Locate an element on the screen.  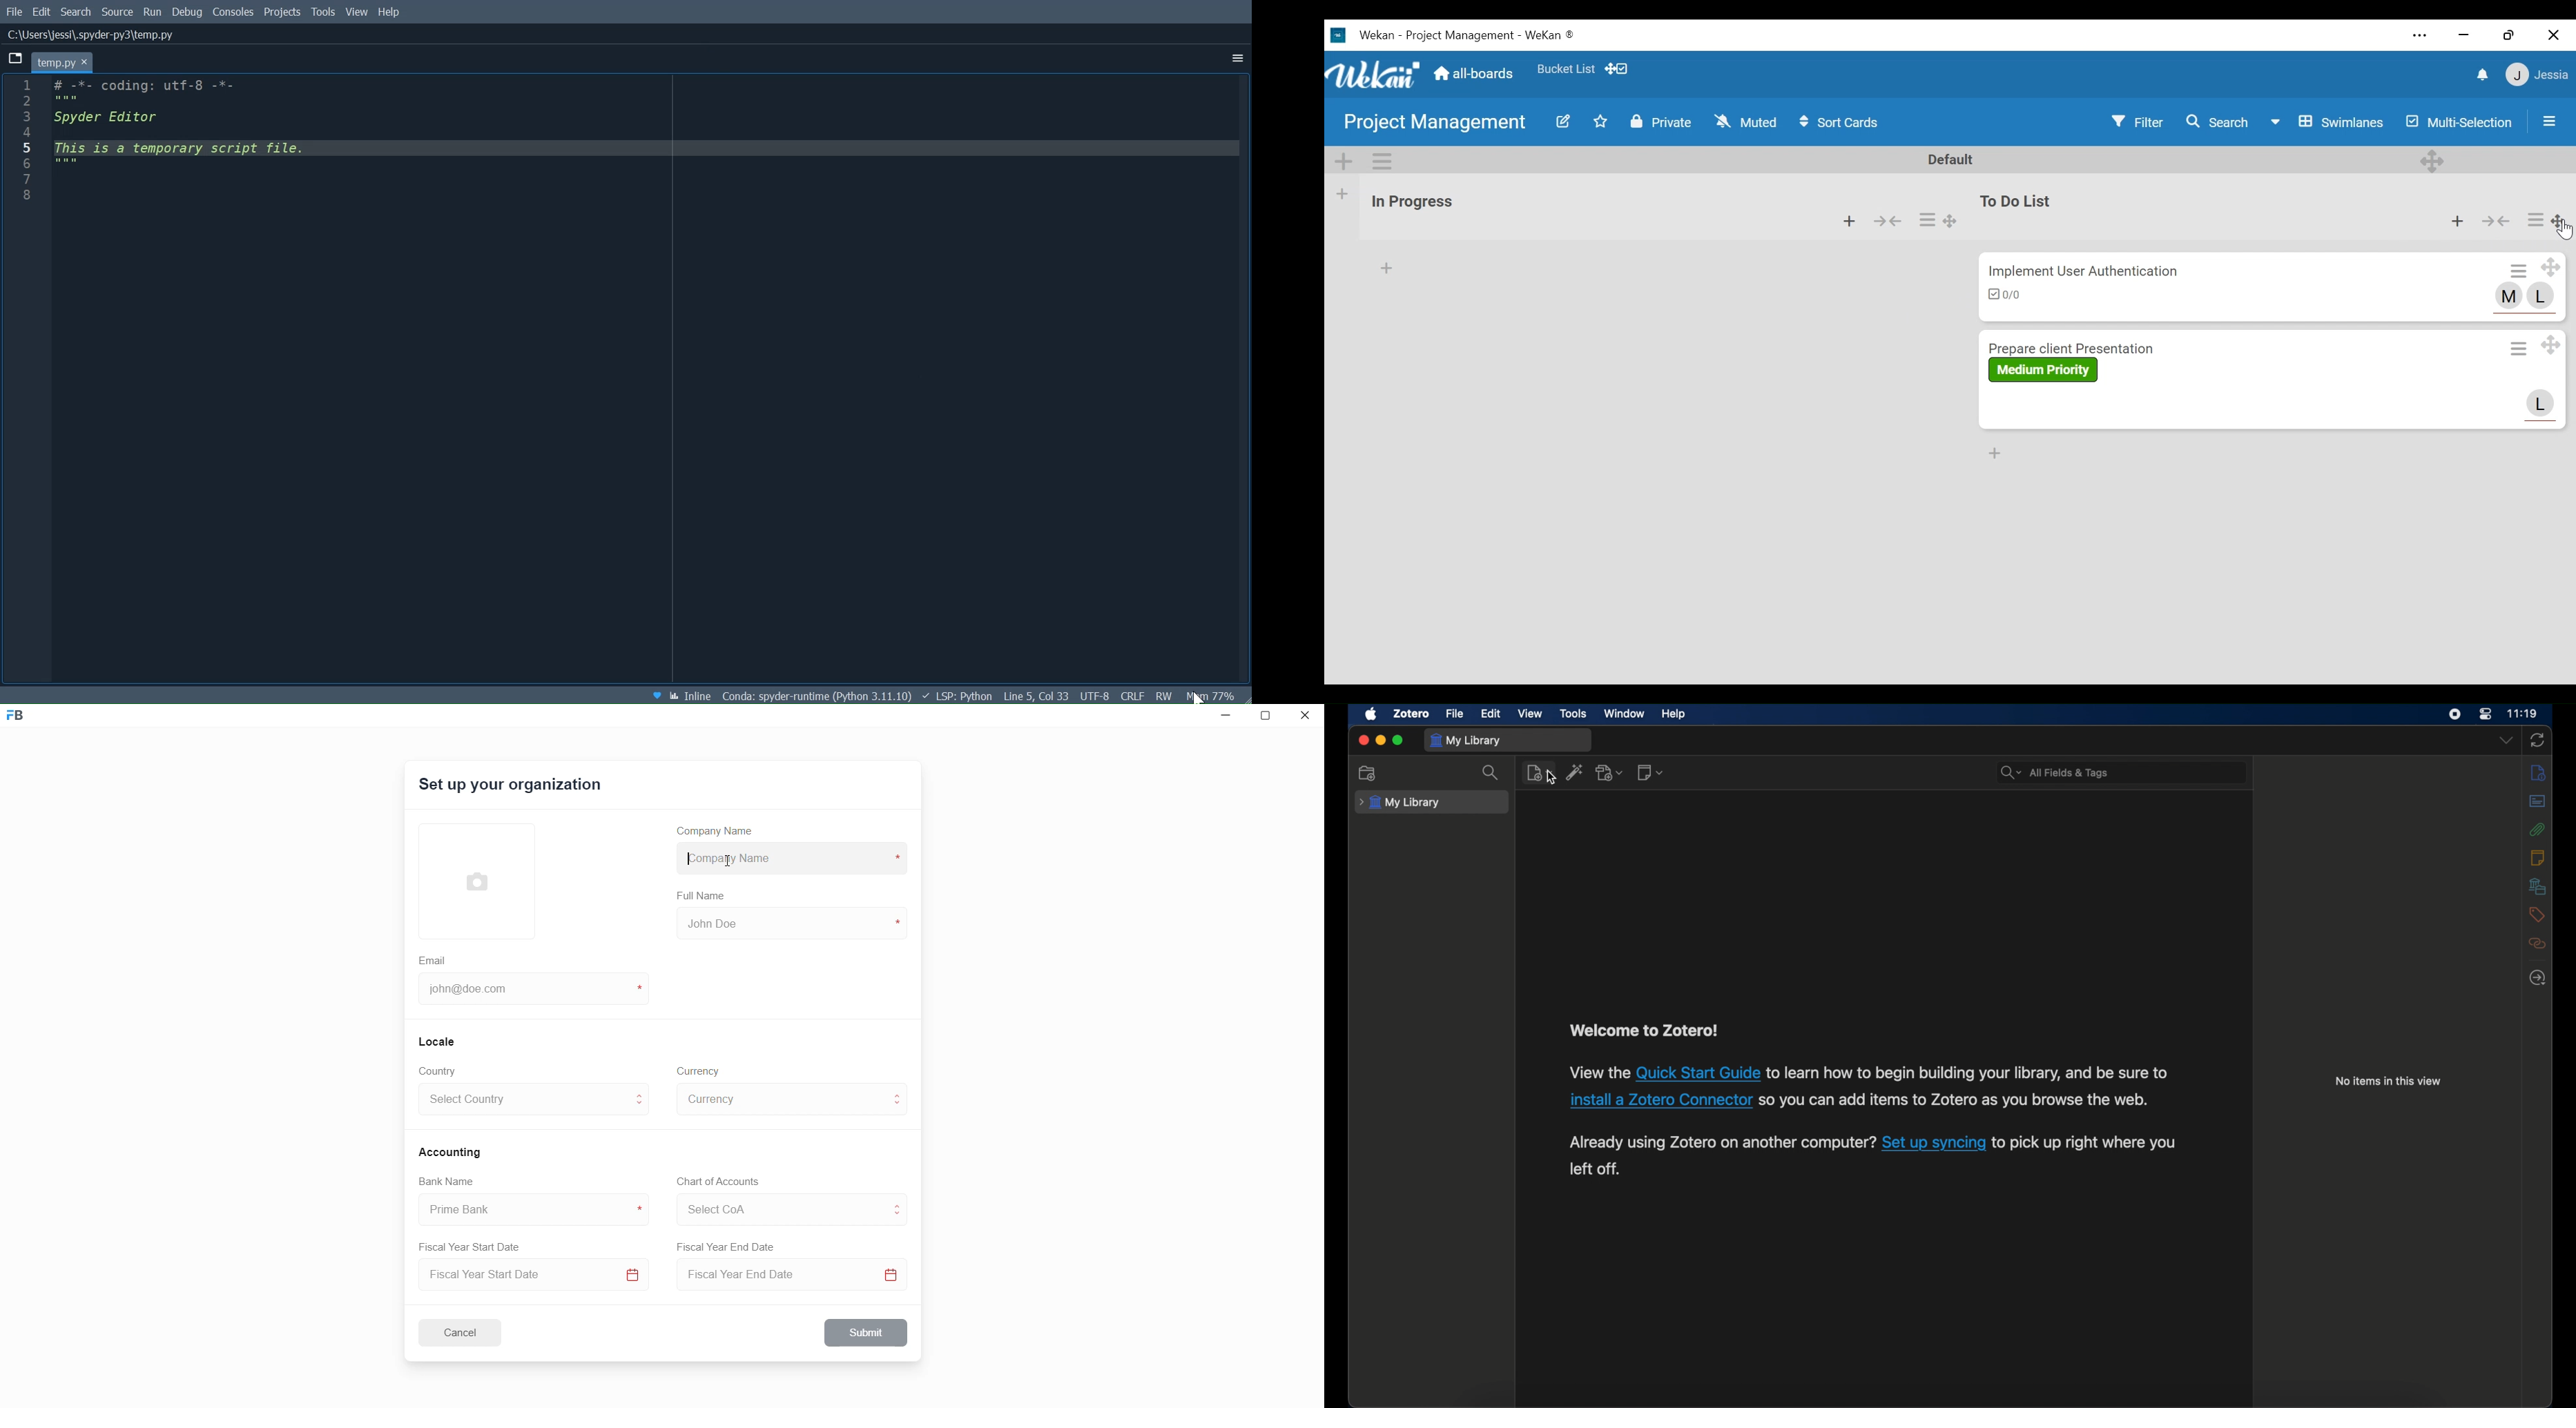
tools is located at coordinates (1574, 712).